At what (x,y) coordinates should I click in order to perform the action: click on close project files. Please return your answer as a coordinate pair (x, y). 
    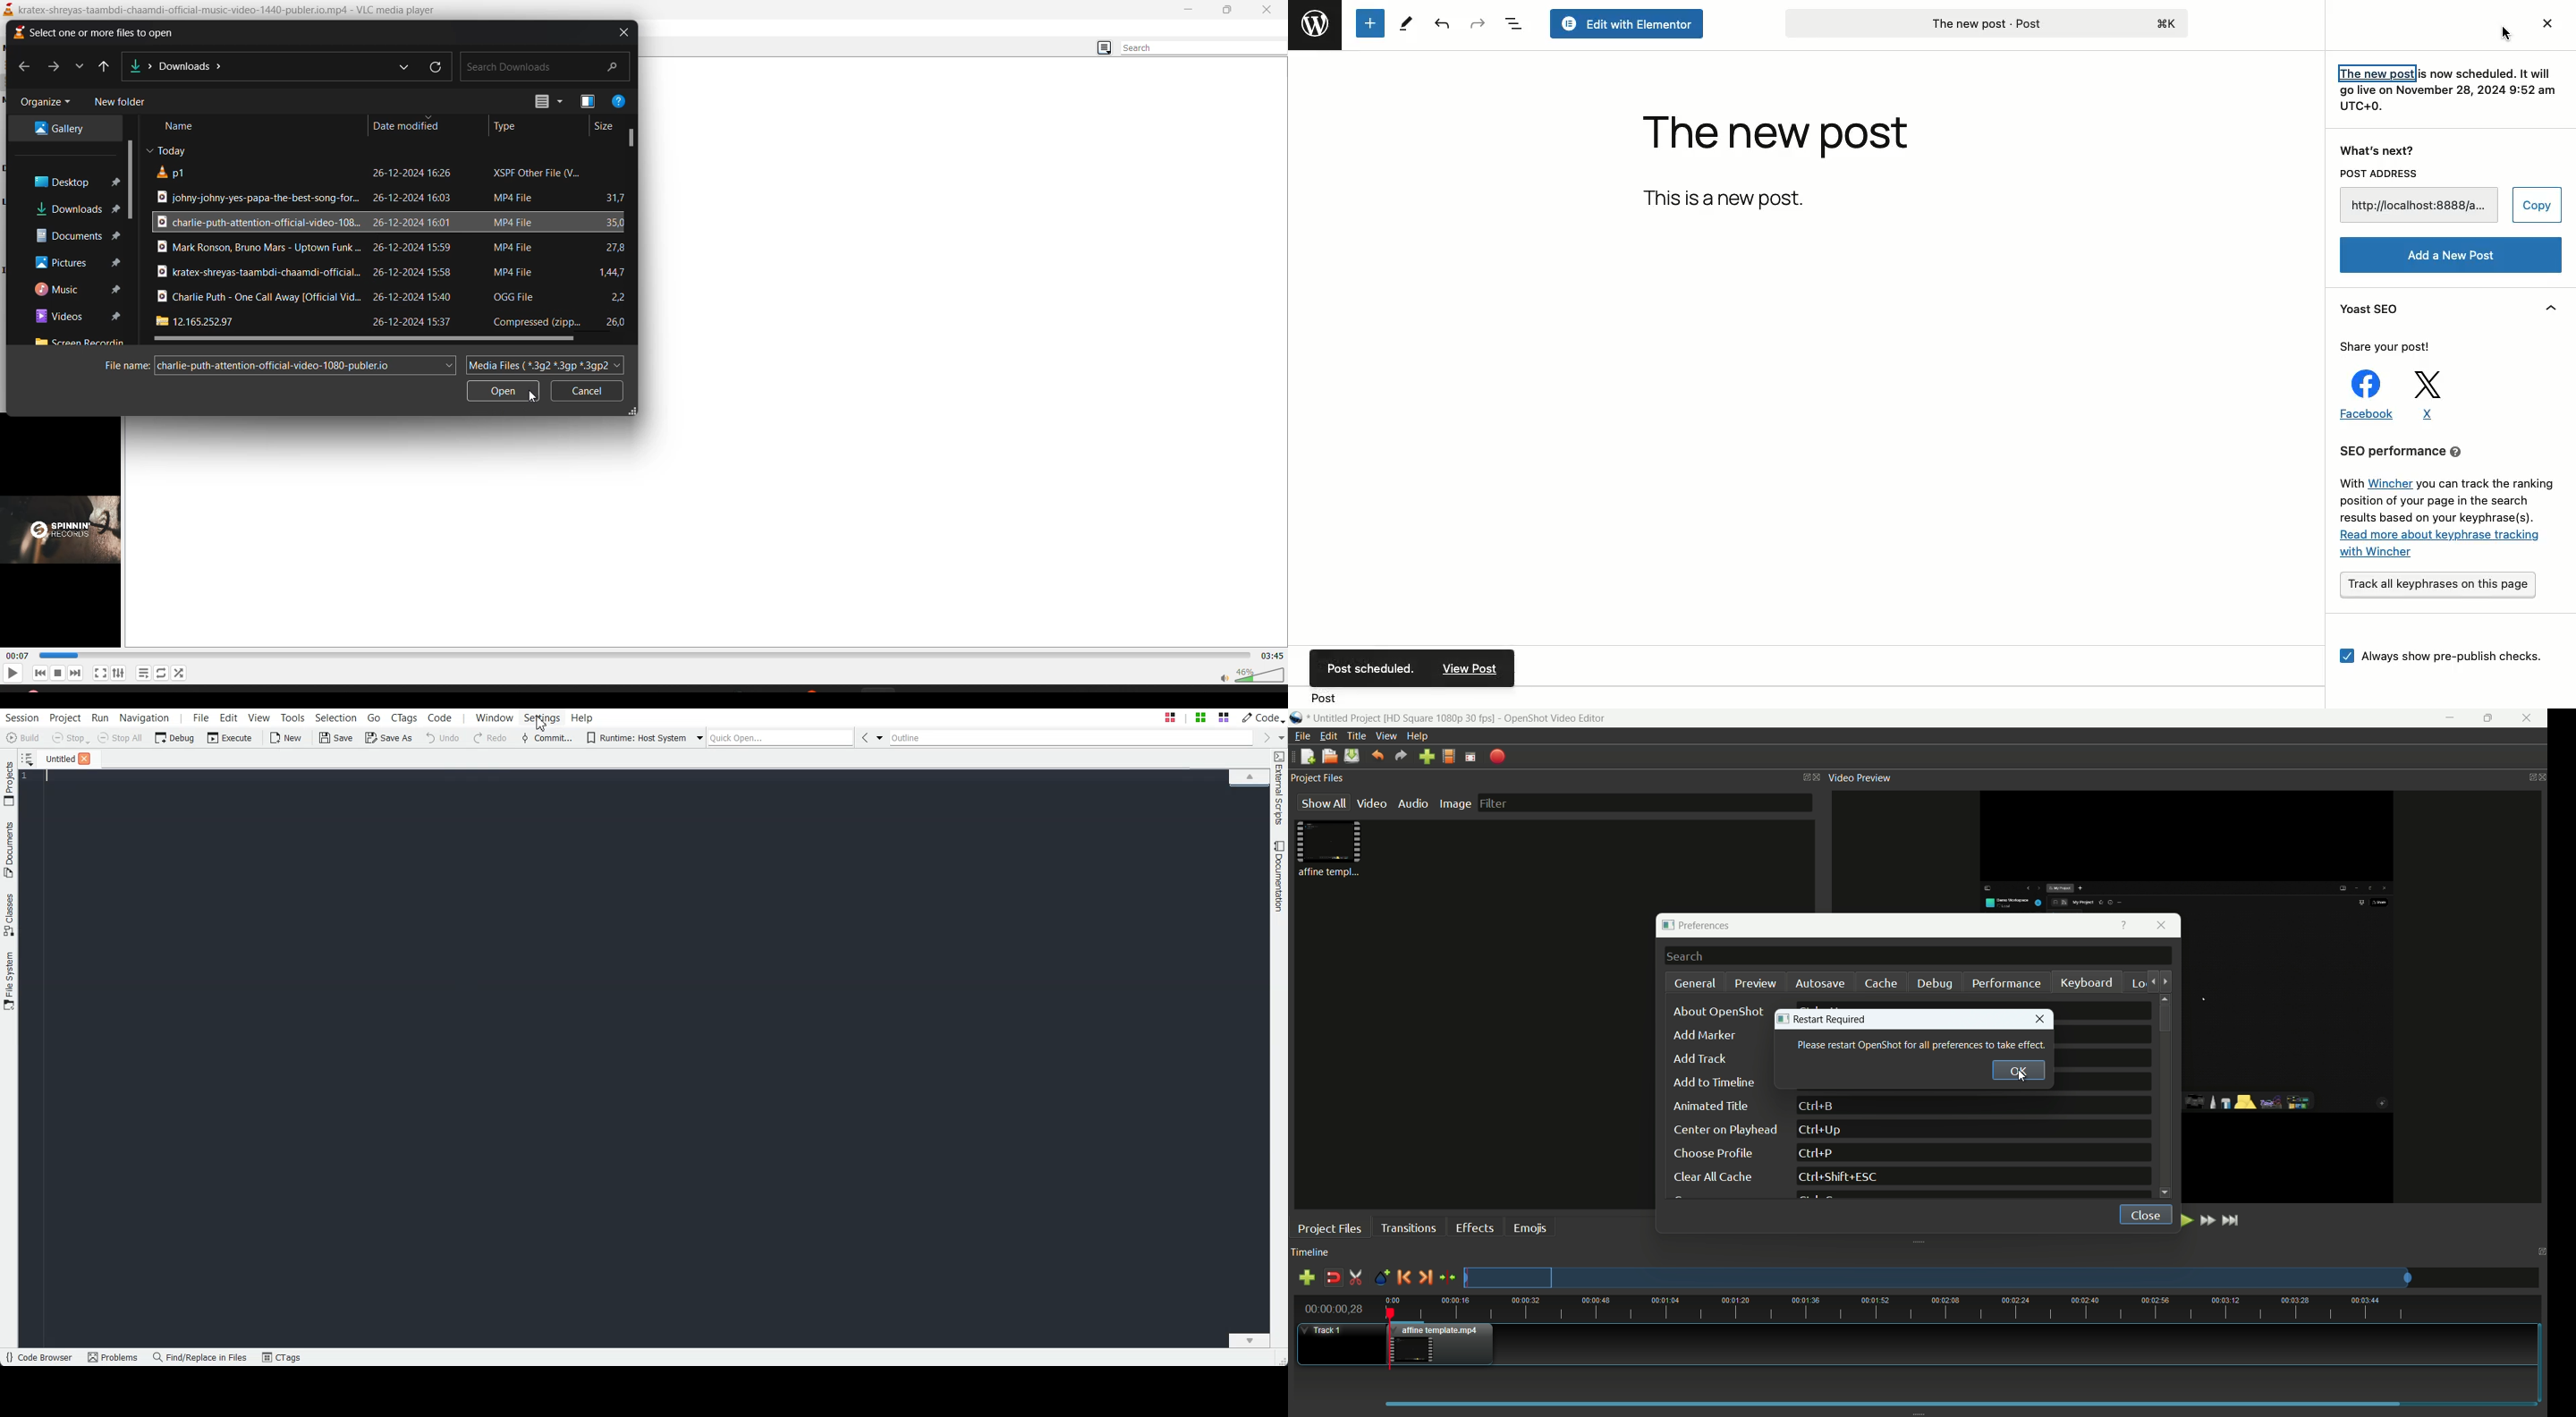
    Looking at the image, I should click on (1814, 777).